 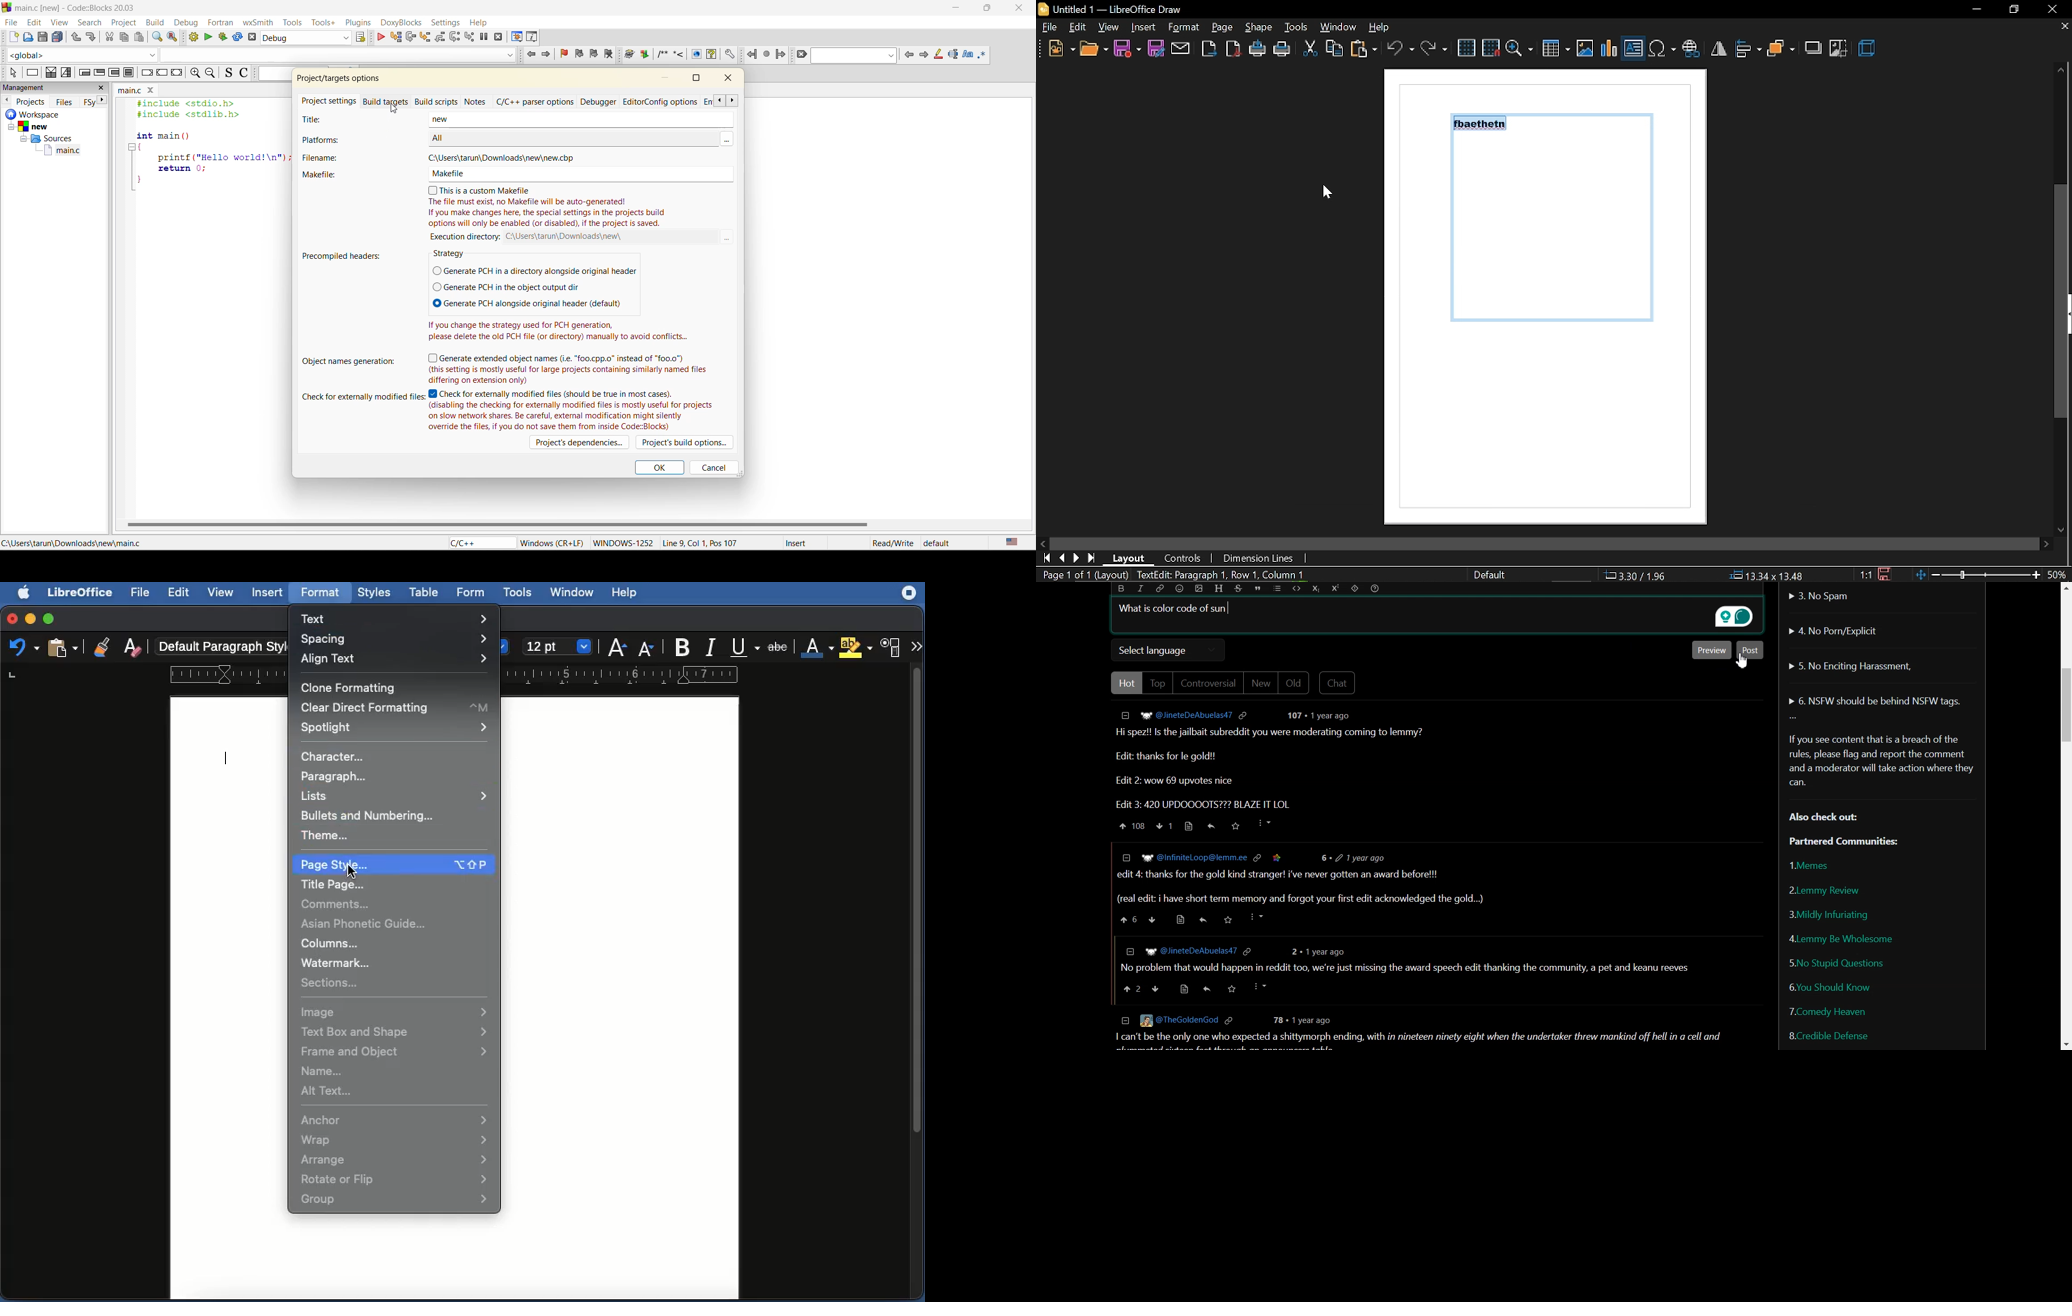 I want to click on ] WP @JineteDeAbuelas47, so click(x=1204, y=951).